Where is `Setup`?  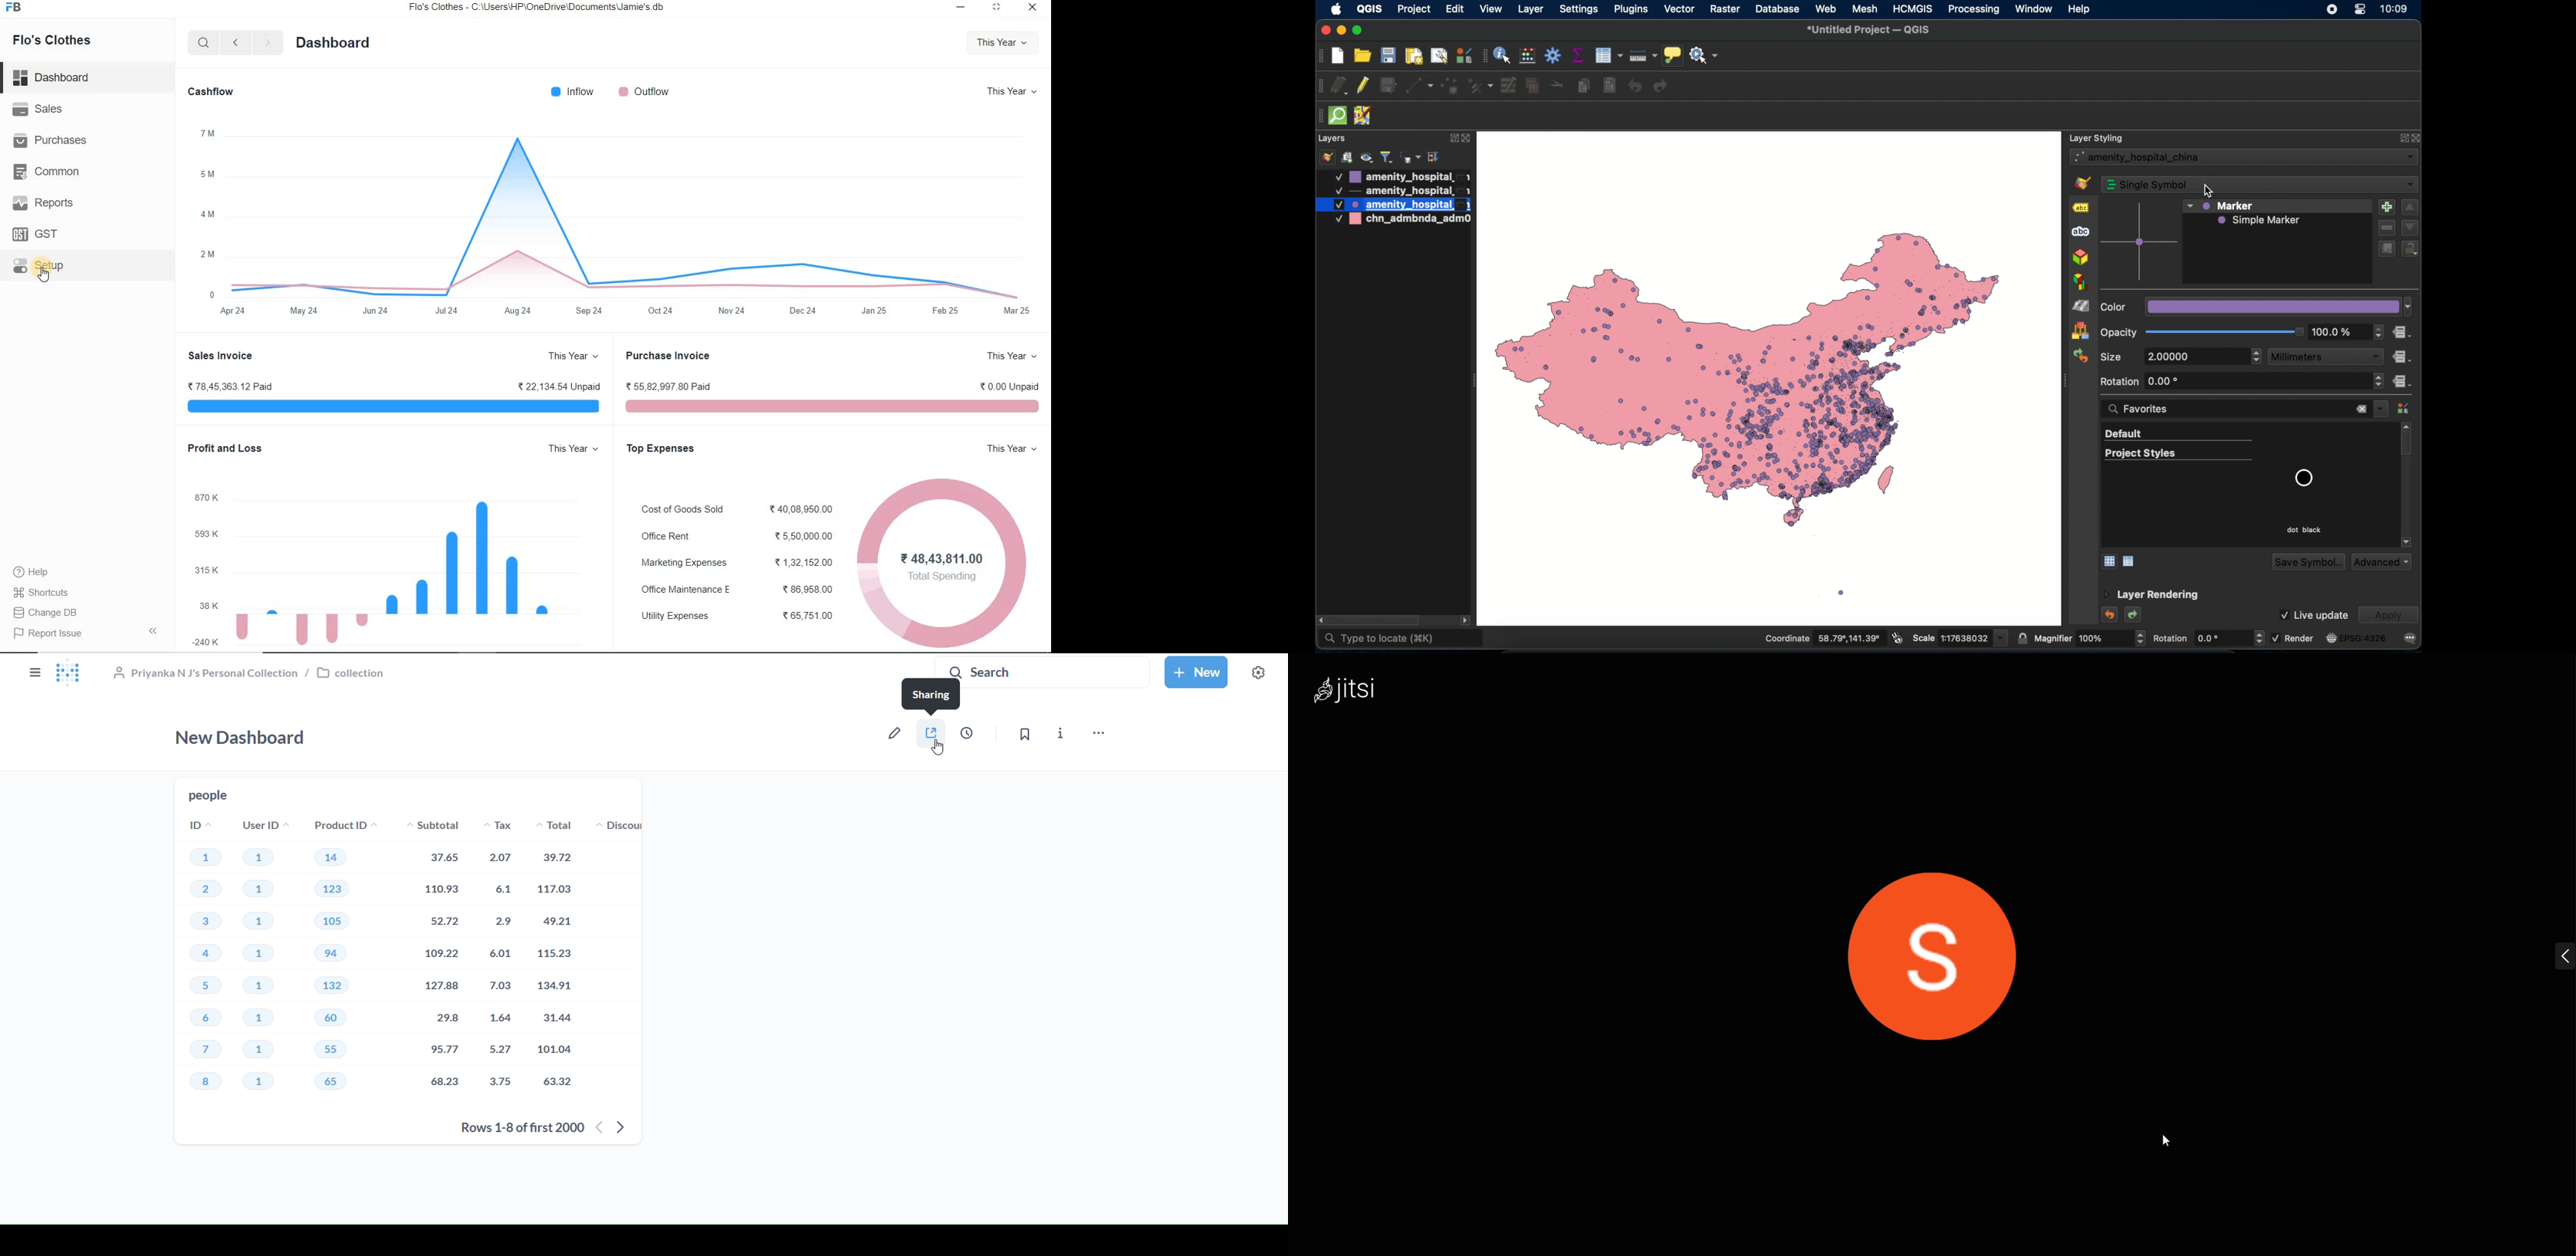 Setup is located at coordinates (39, 265).